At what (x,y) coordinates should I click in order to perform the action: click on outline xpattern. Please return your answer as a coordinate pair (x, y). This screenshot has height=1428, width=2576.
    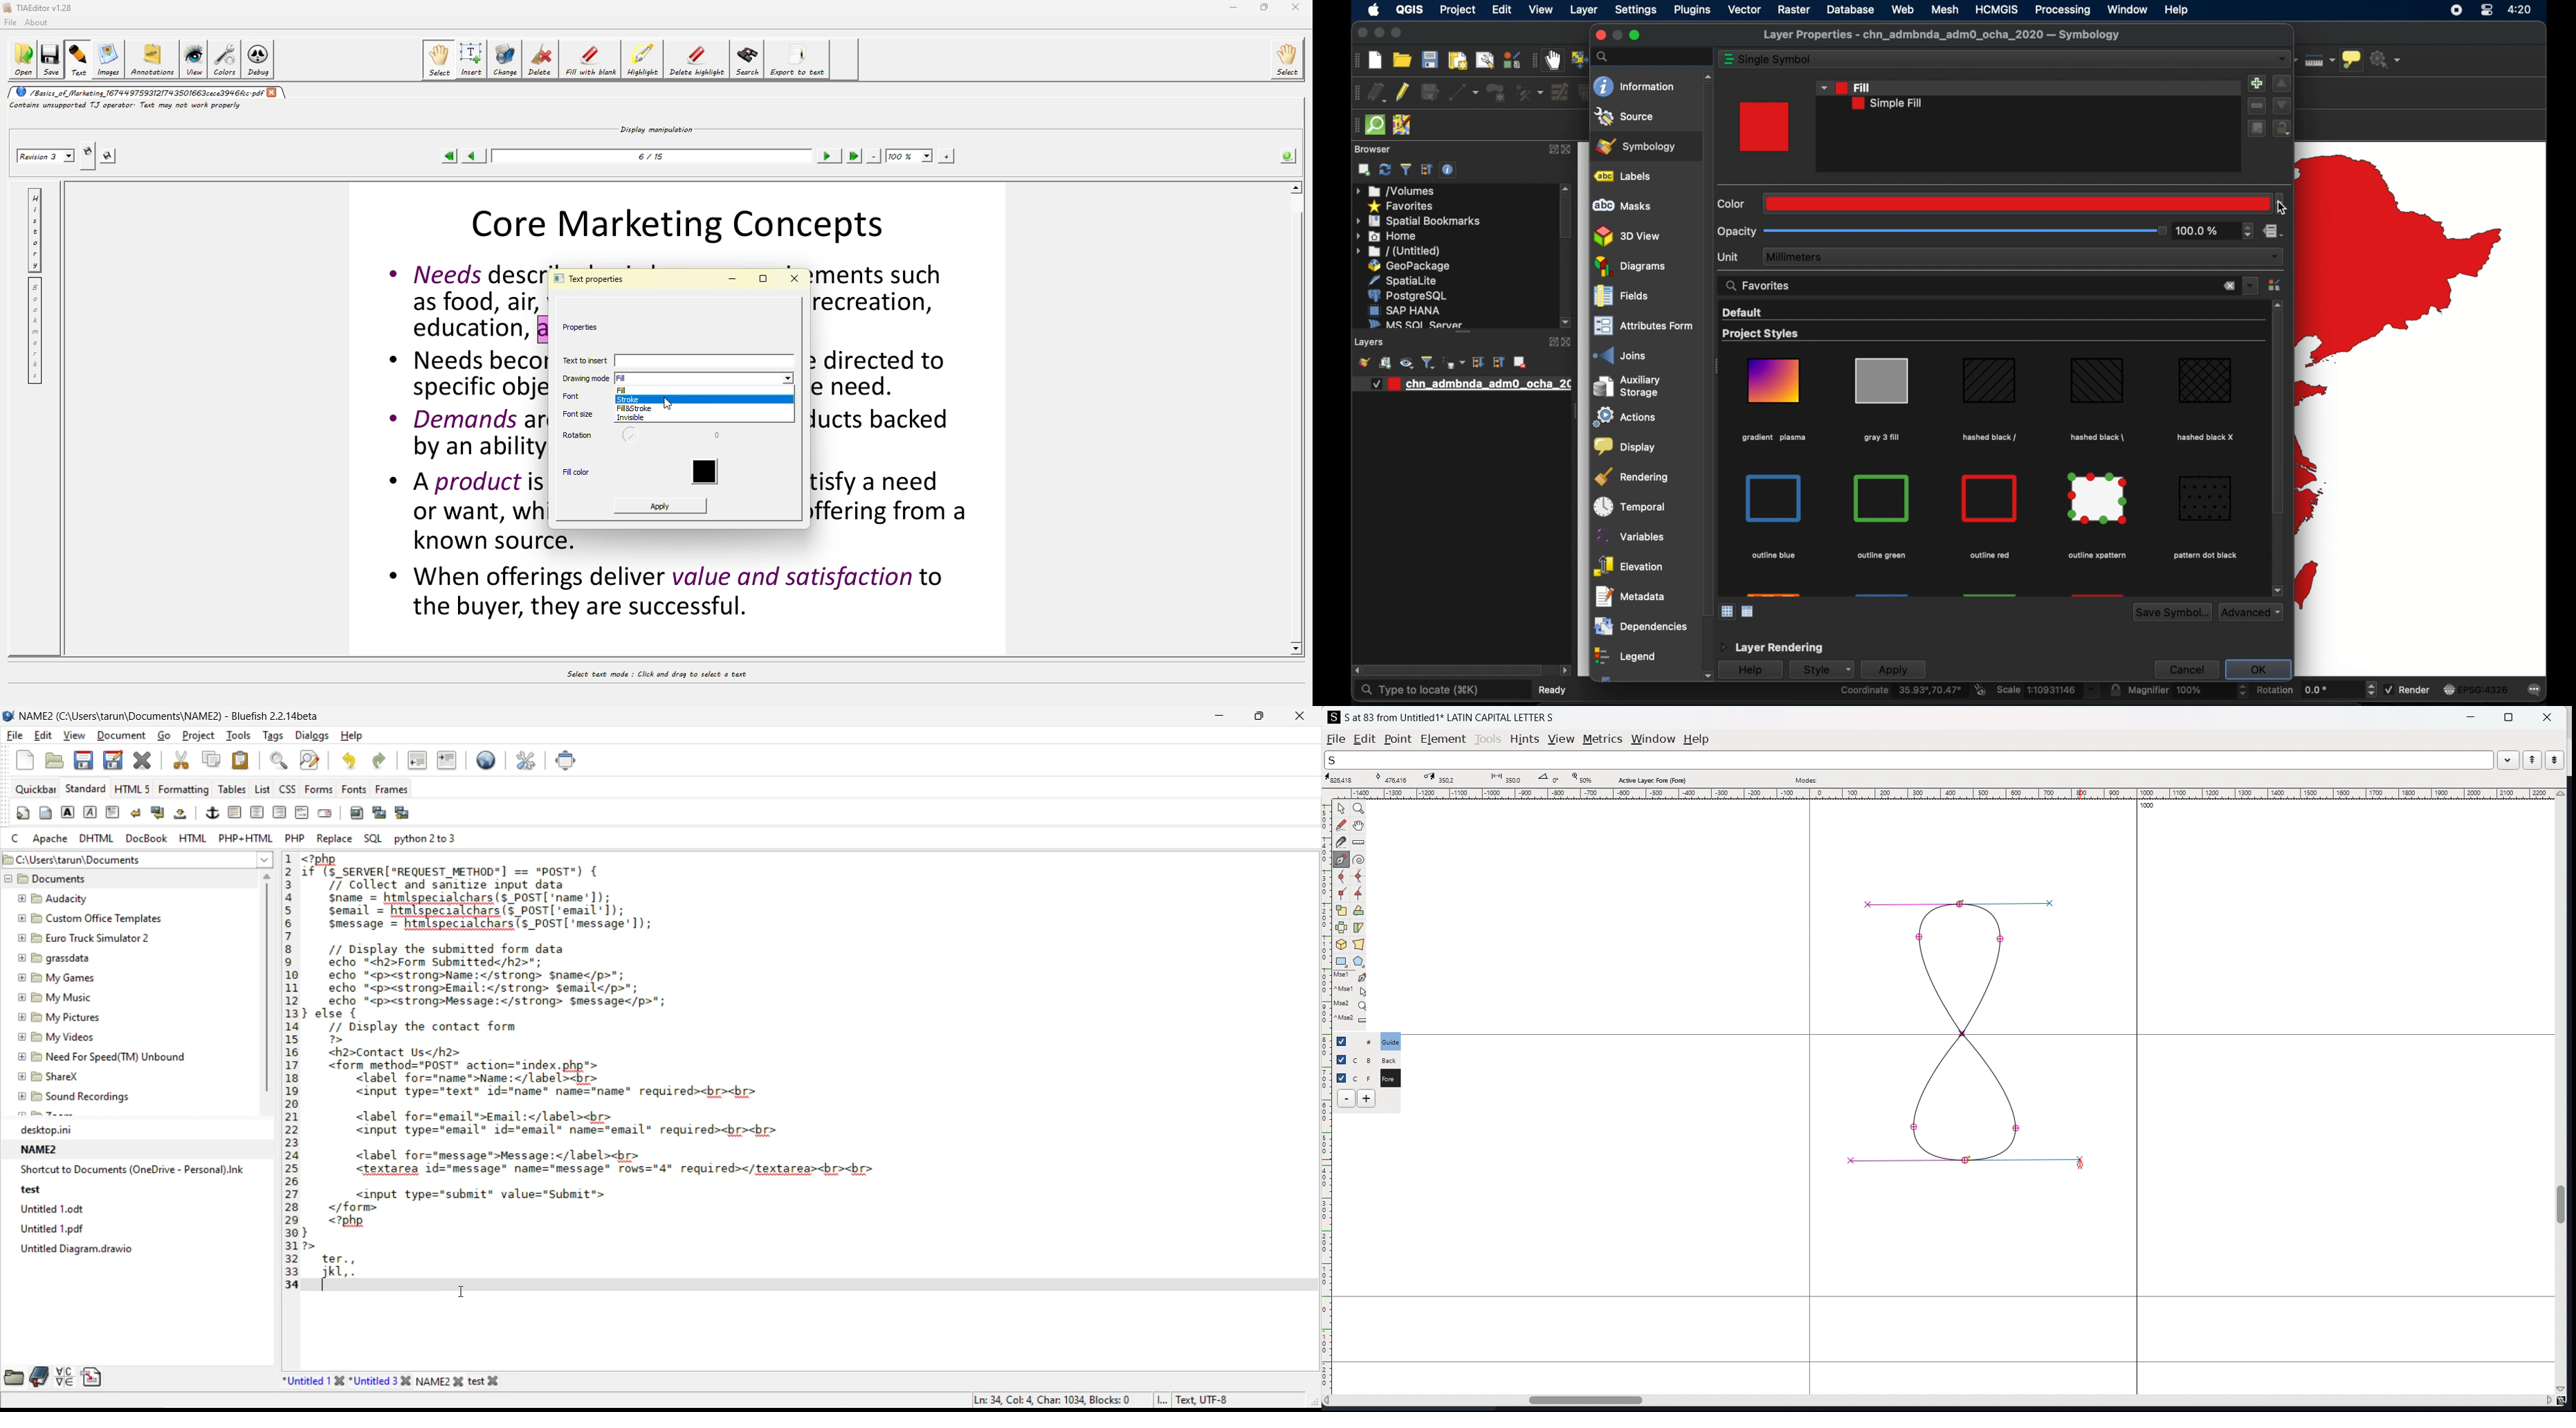
    Looking at the image, I should click on (2095, 556).